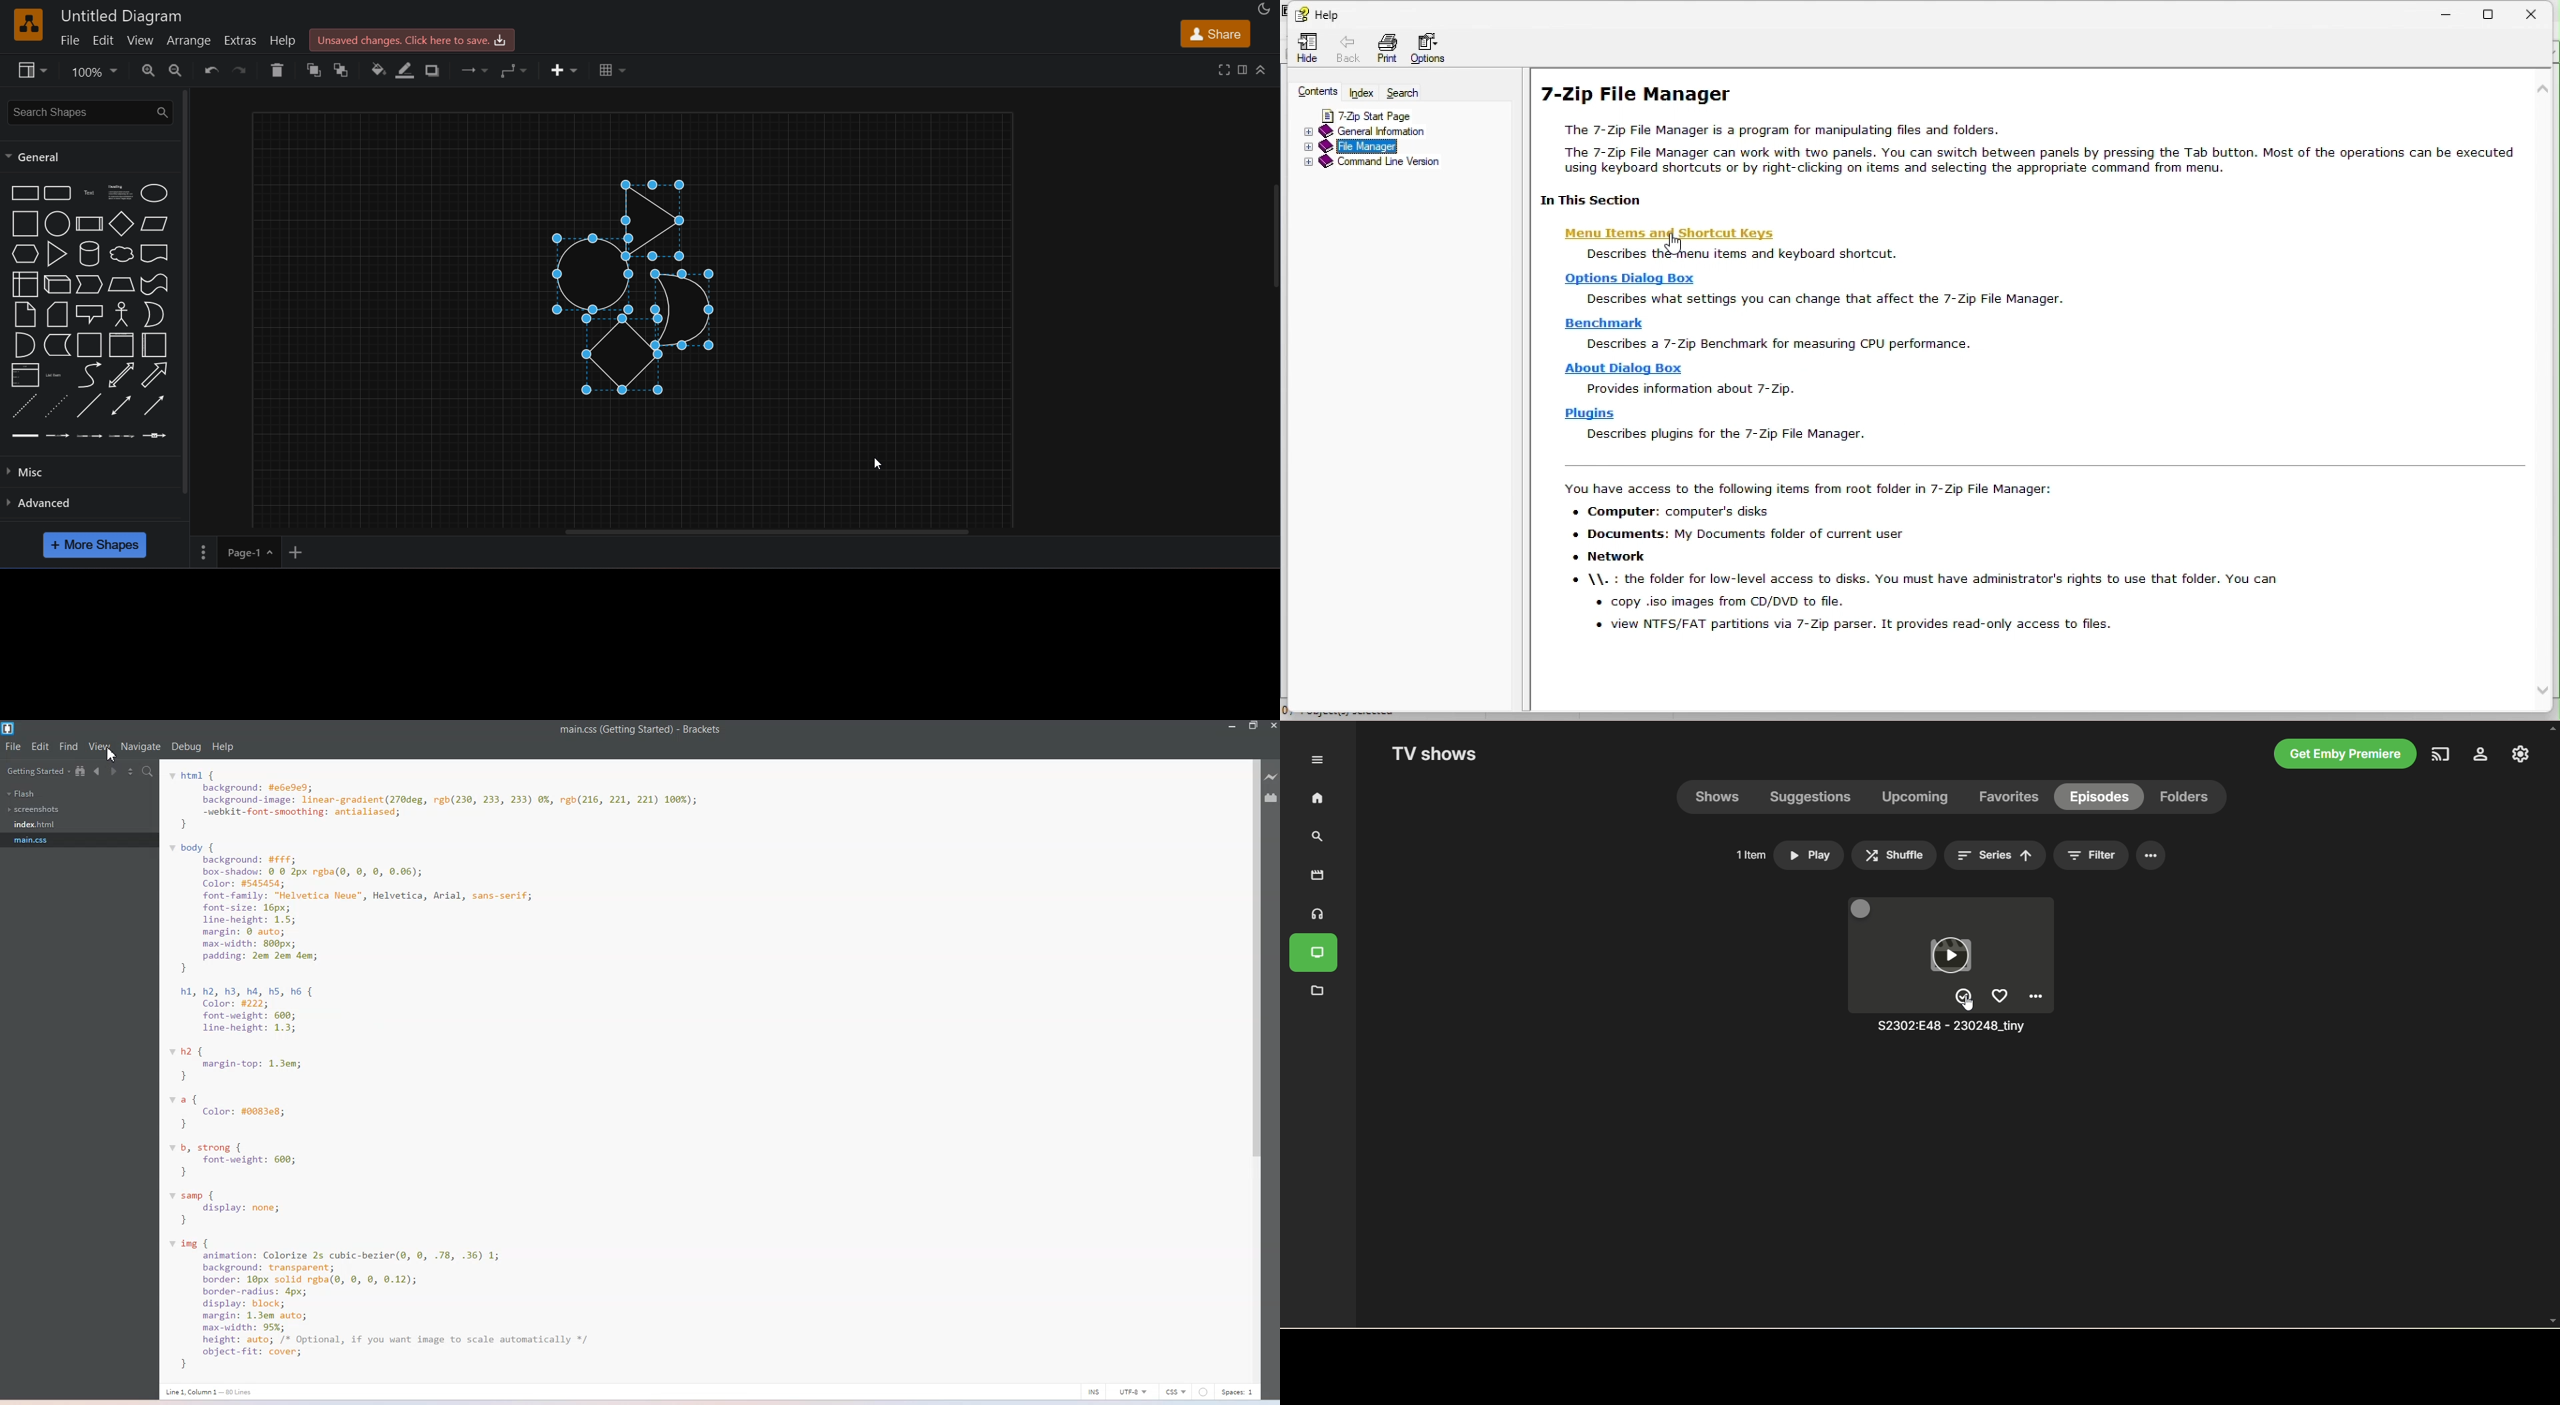 The width and height of the screenshot is (2576, 1428). Describe the element at coordinates (89, 111) in the screenshot. I see `search shapes` at that location.